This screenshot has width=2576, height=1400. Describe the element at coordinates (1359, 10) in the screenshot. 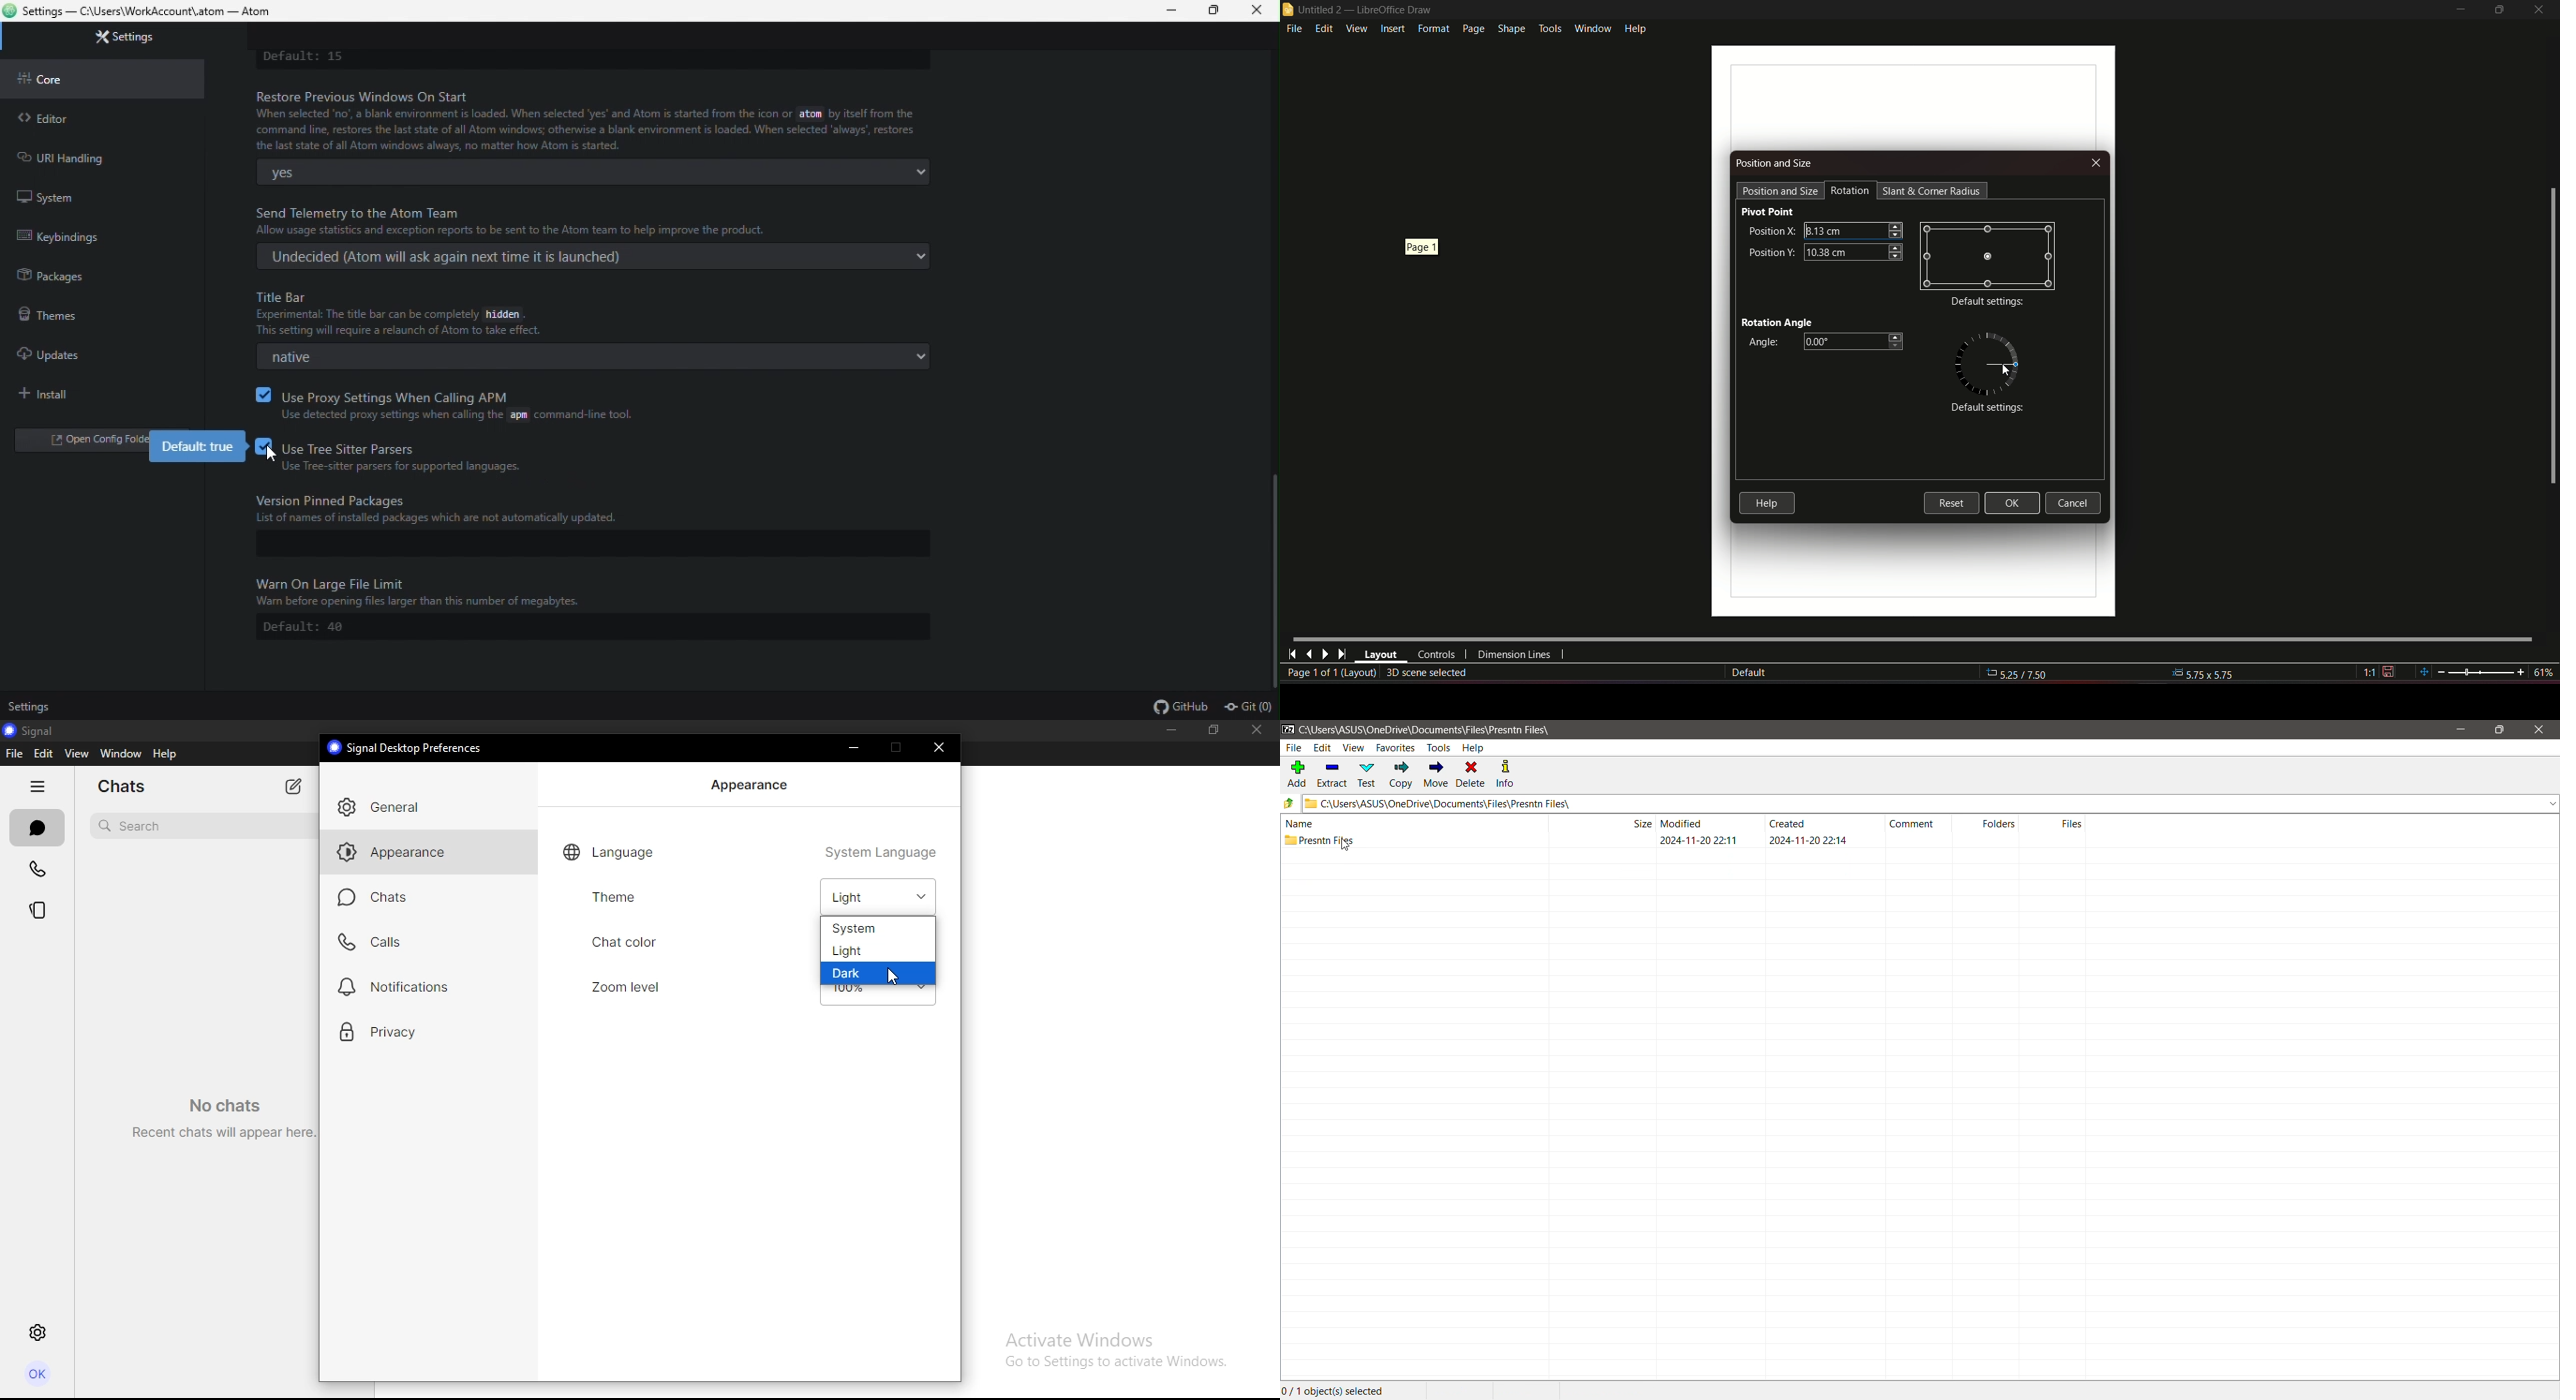

I see `untitled 2 - libreoffice draw` at that location.